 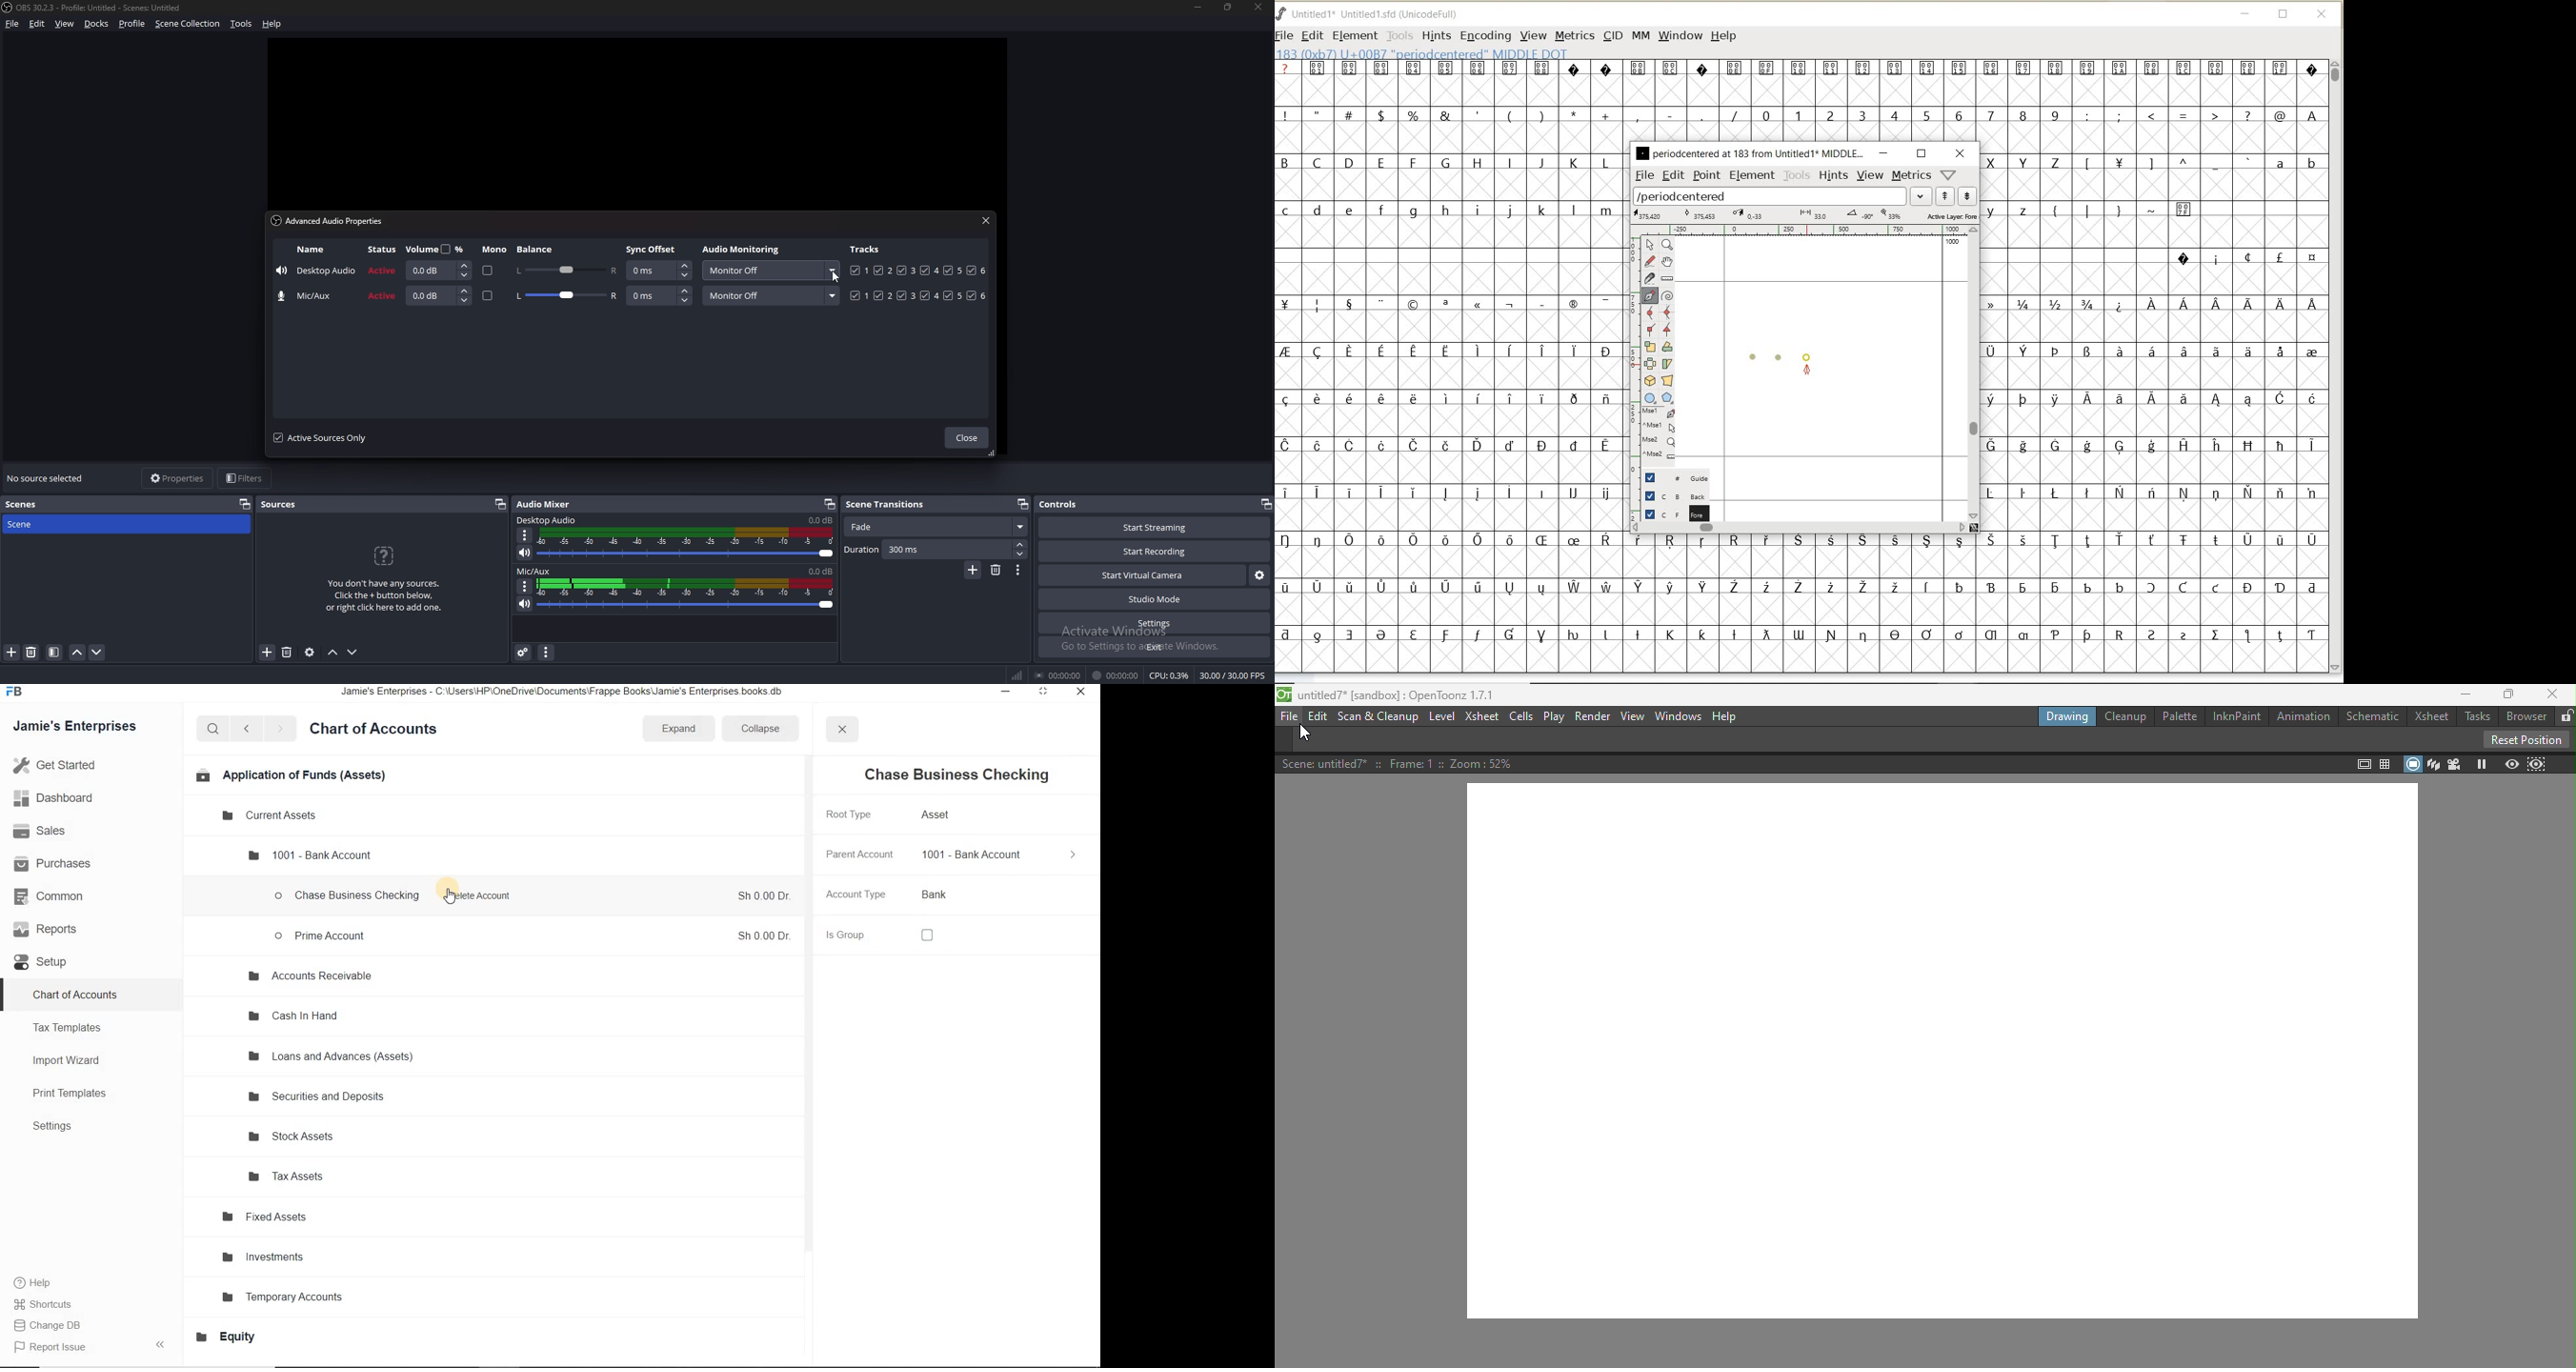 What do you see at coordinates (566, 269) in the screenshot?
I see `balance adjust` at bounding box center [566, 269].